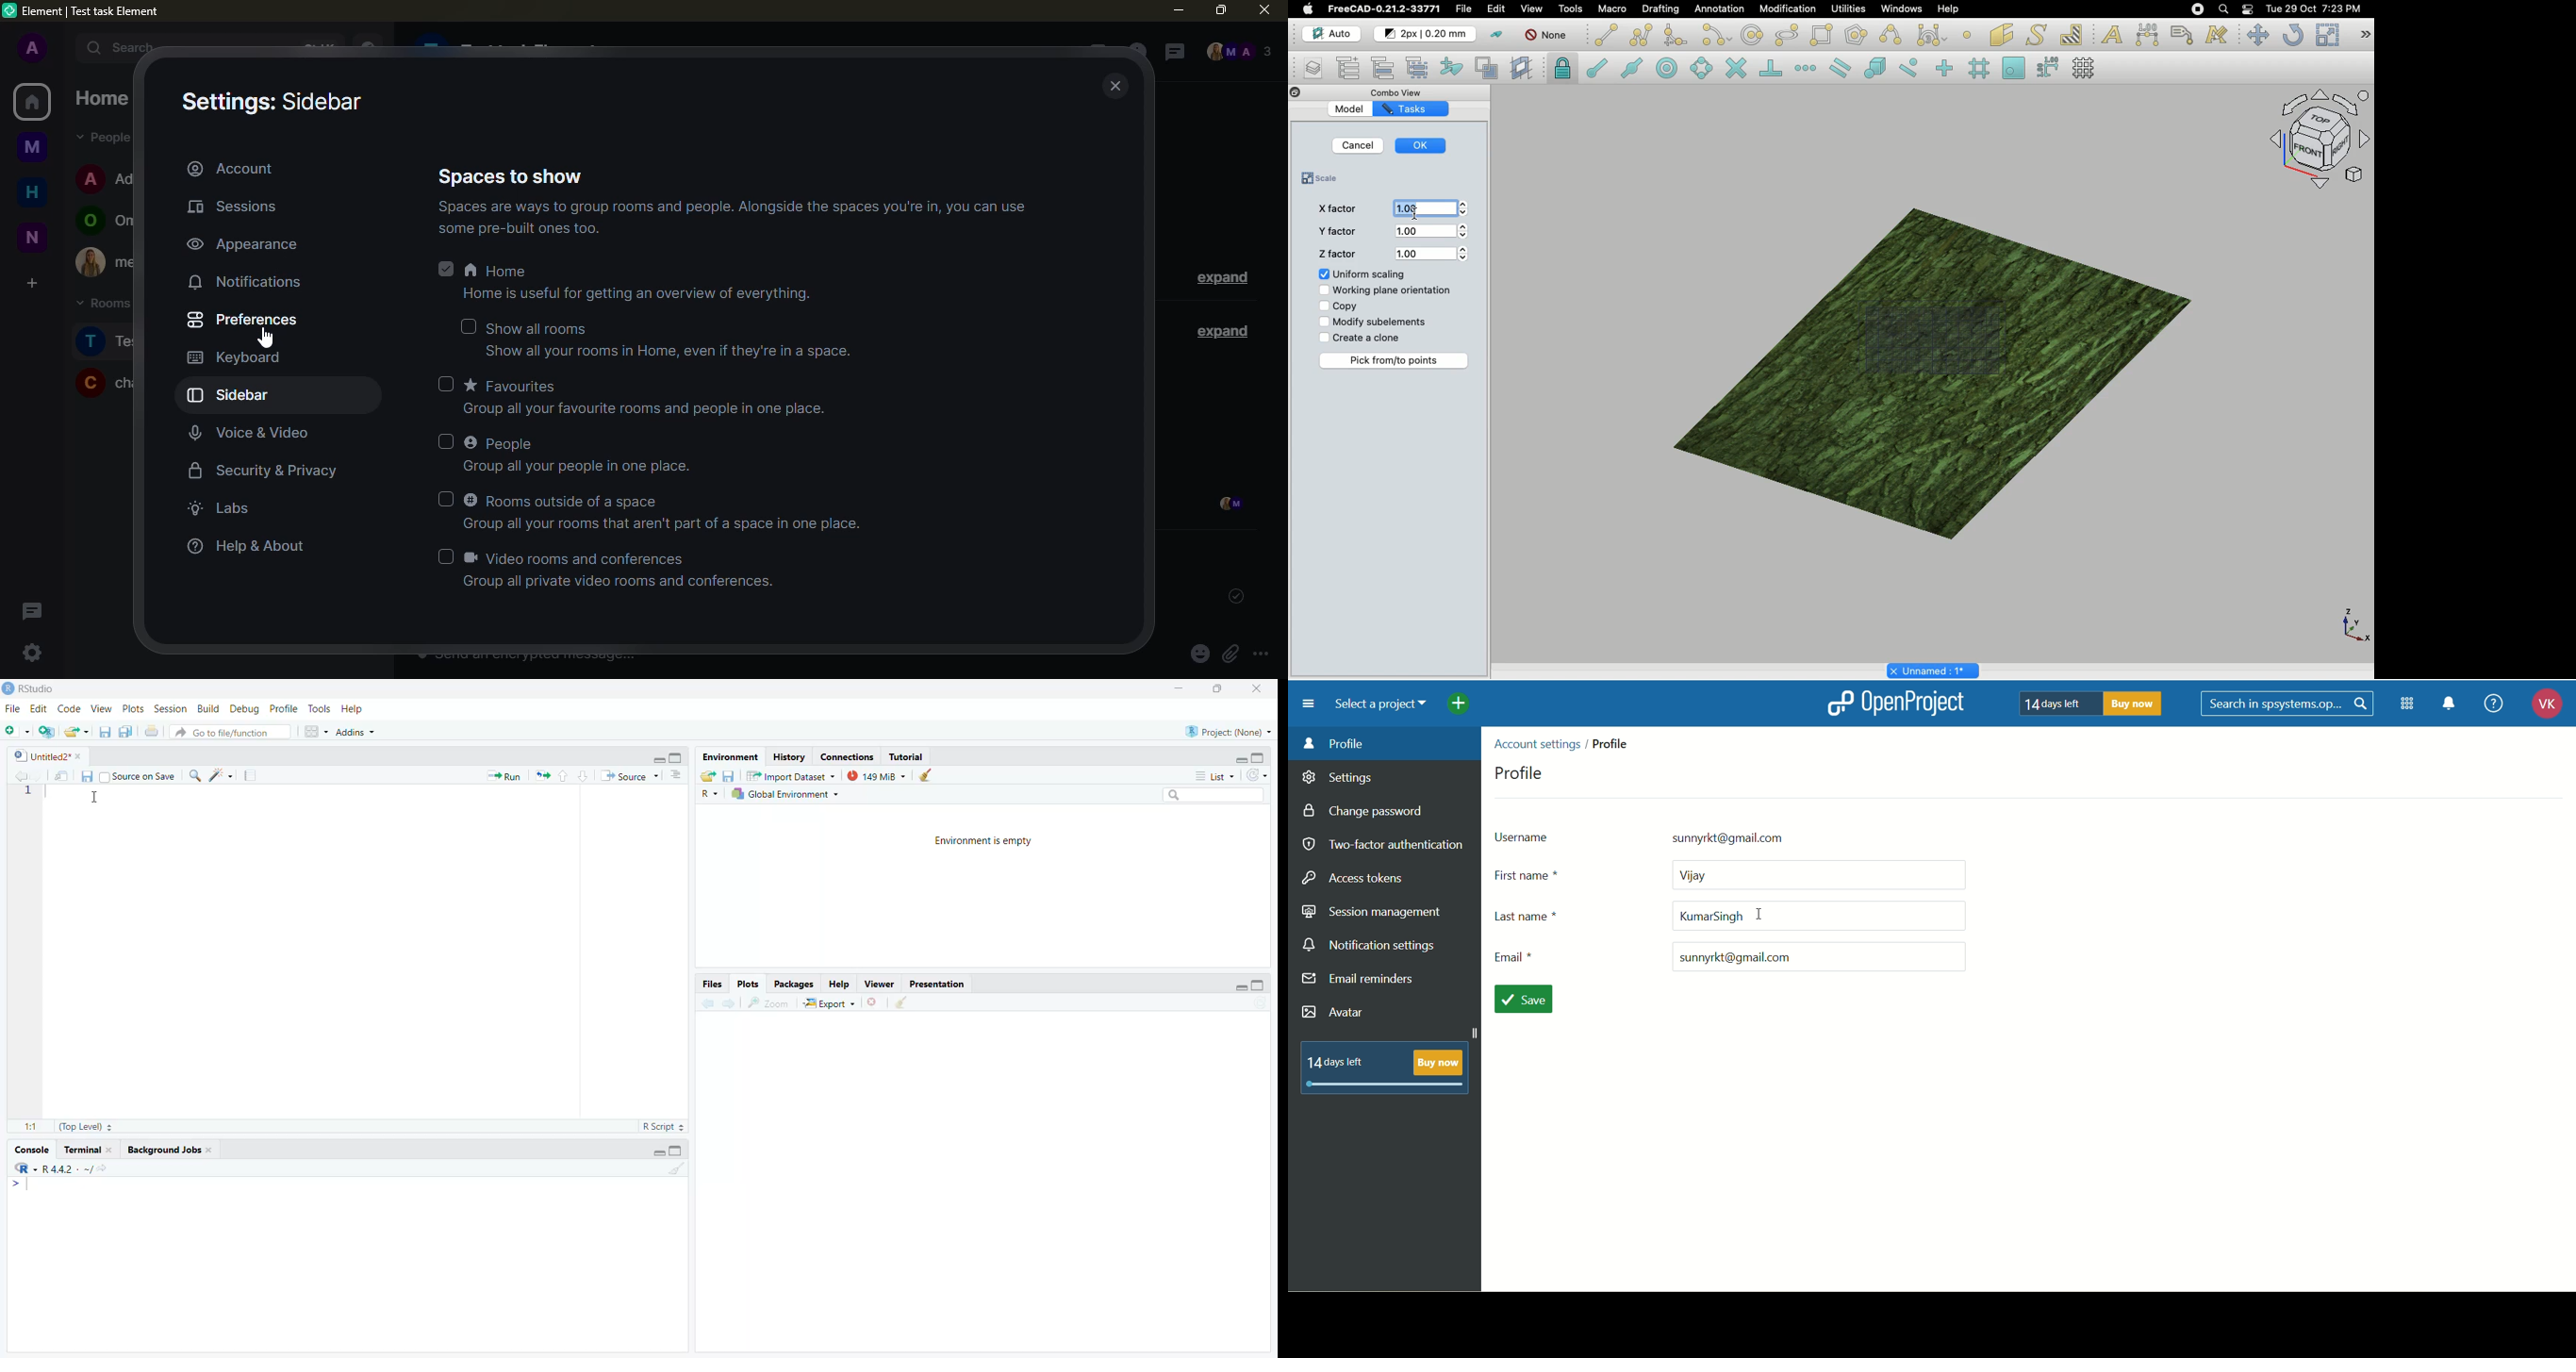  Describe the element at coordinates (241, 546) in the screenshot. I see `help` at that location.